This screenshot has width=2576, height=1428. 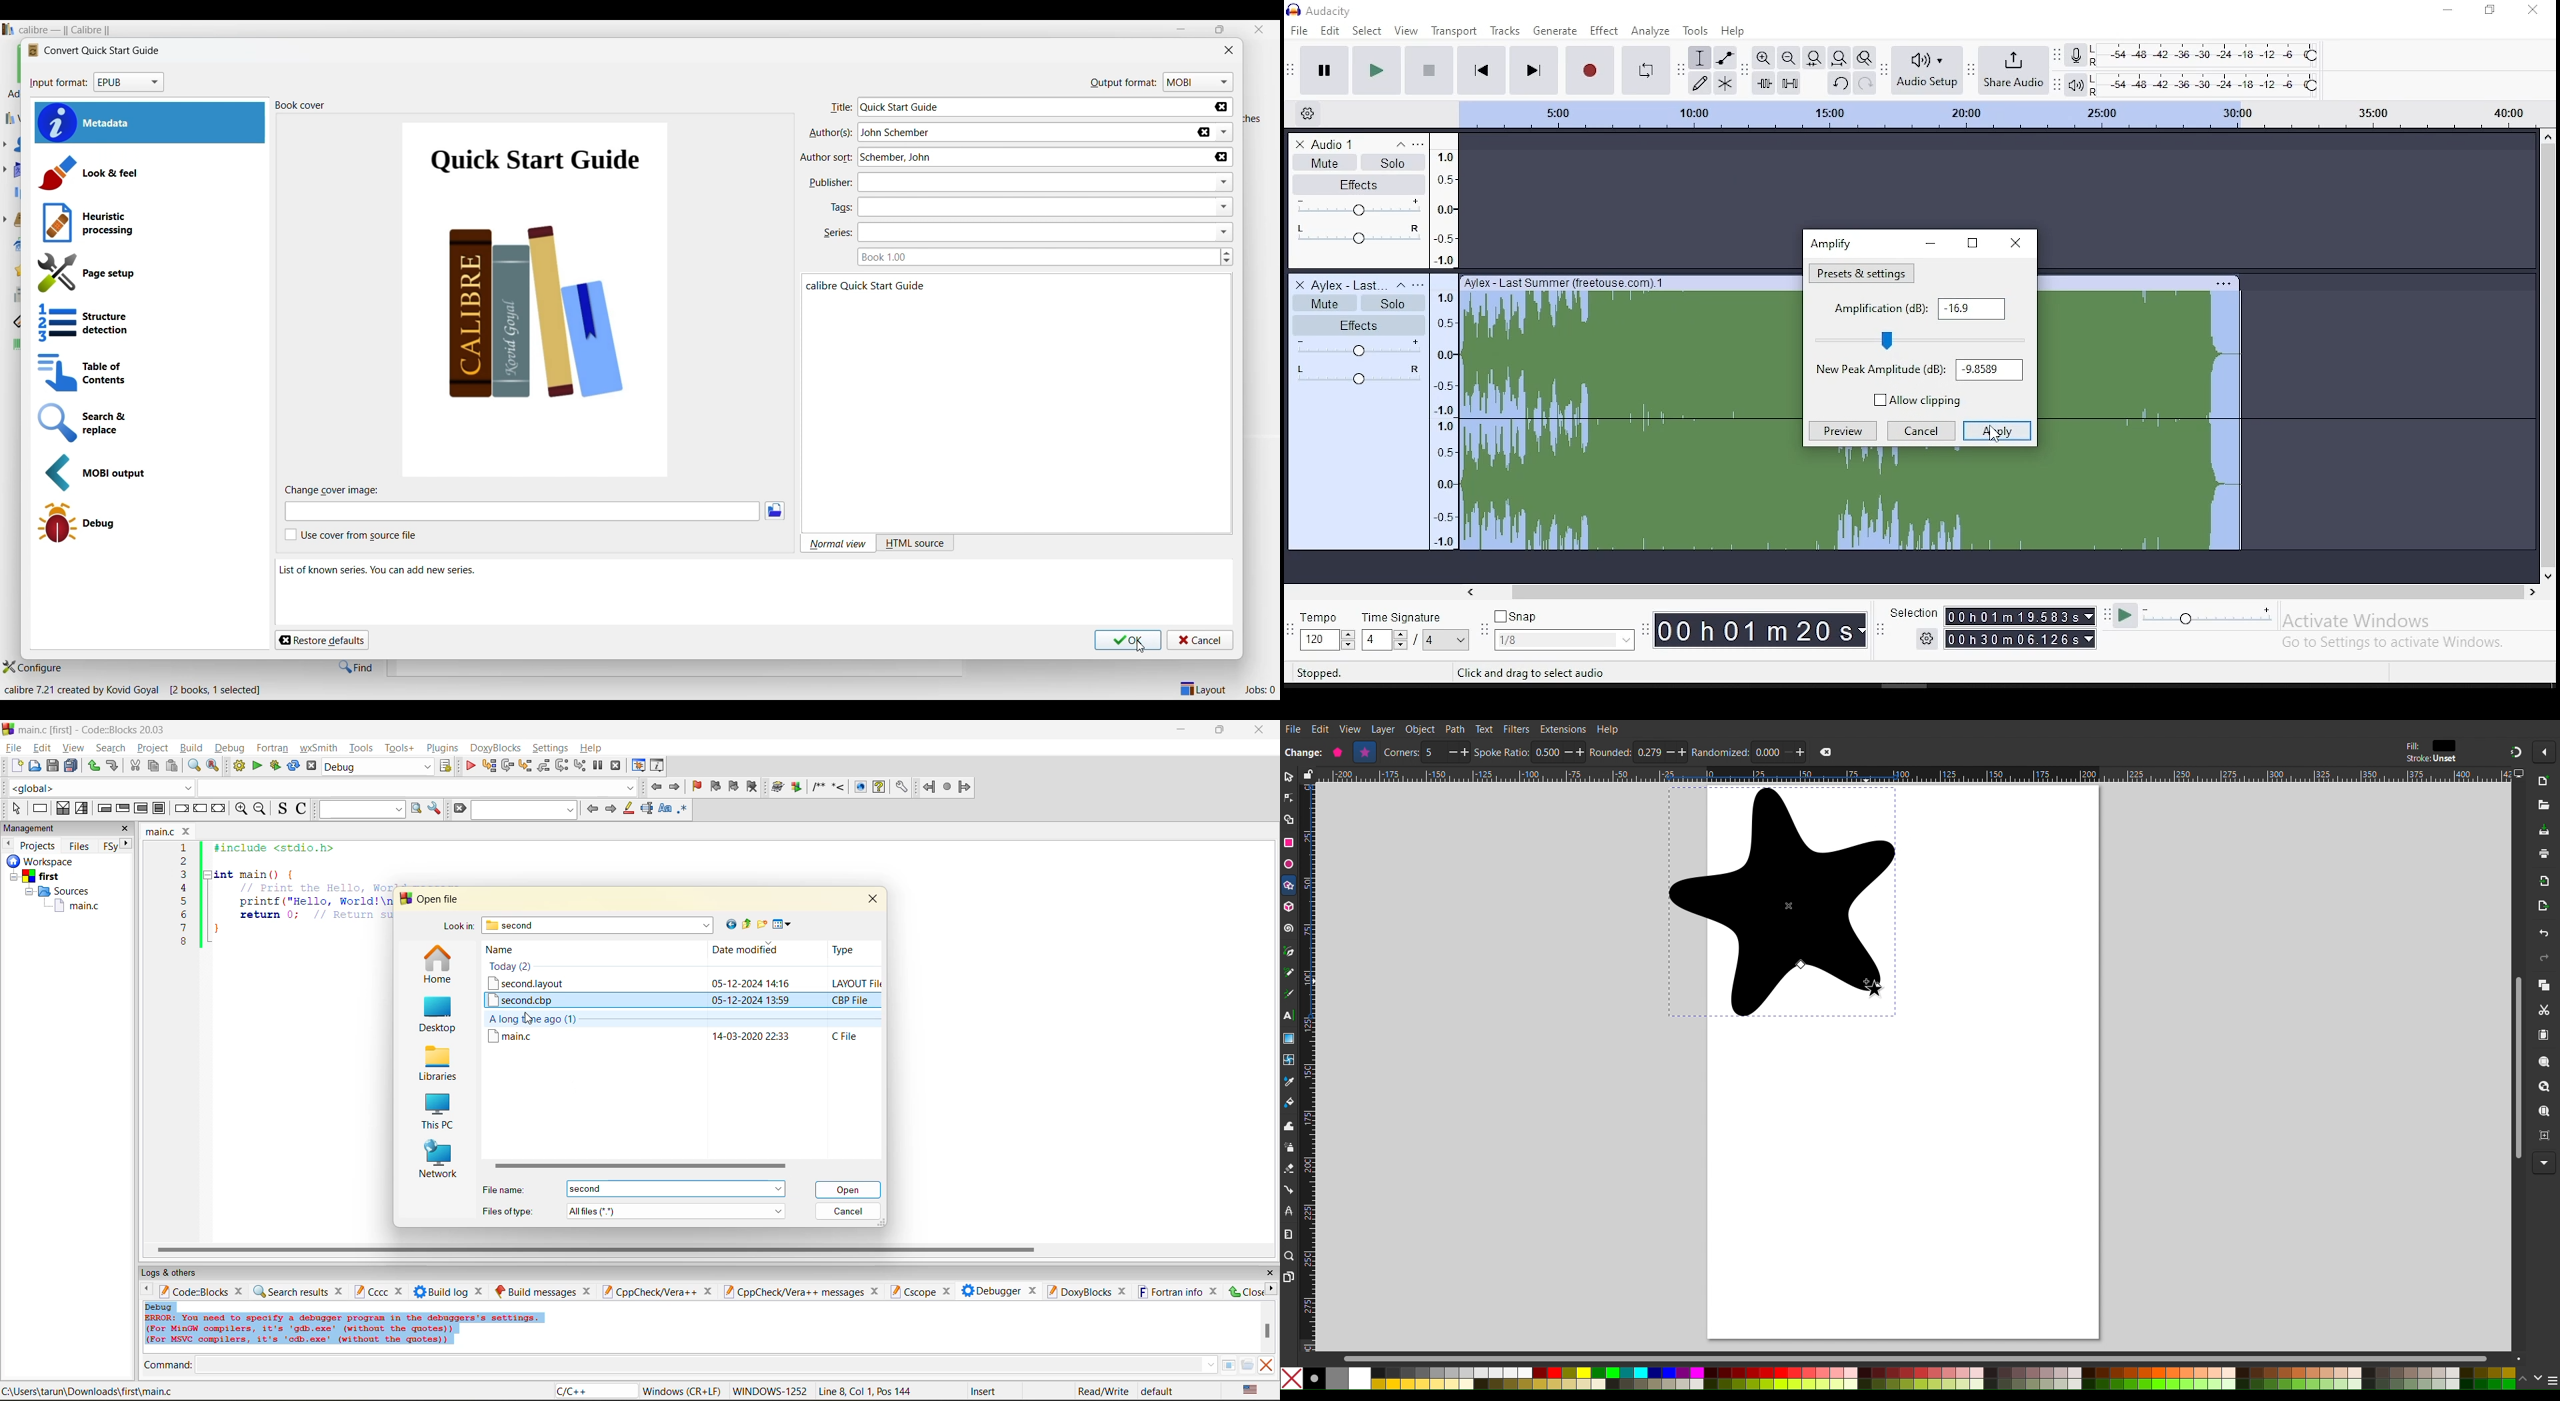 What do you see at coordinates (319, 748) in the screenshot?
I see `wxsmith` at bounding box center [319, 748].